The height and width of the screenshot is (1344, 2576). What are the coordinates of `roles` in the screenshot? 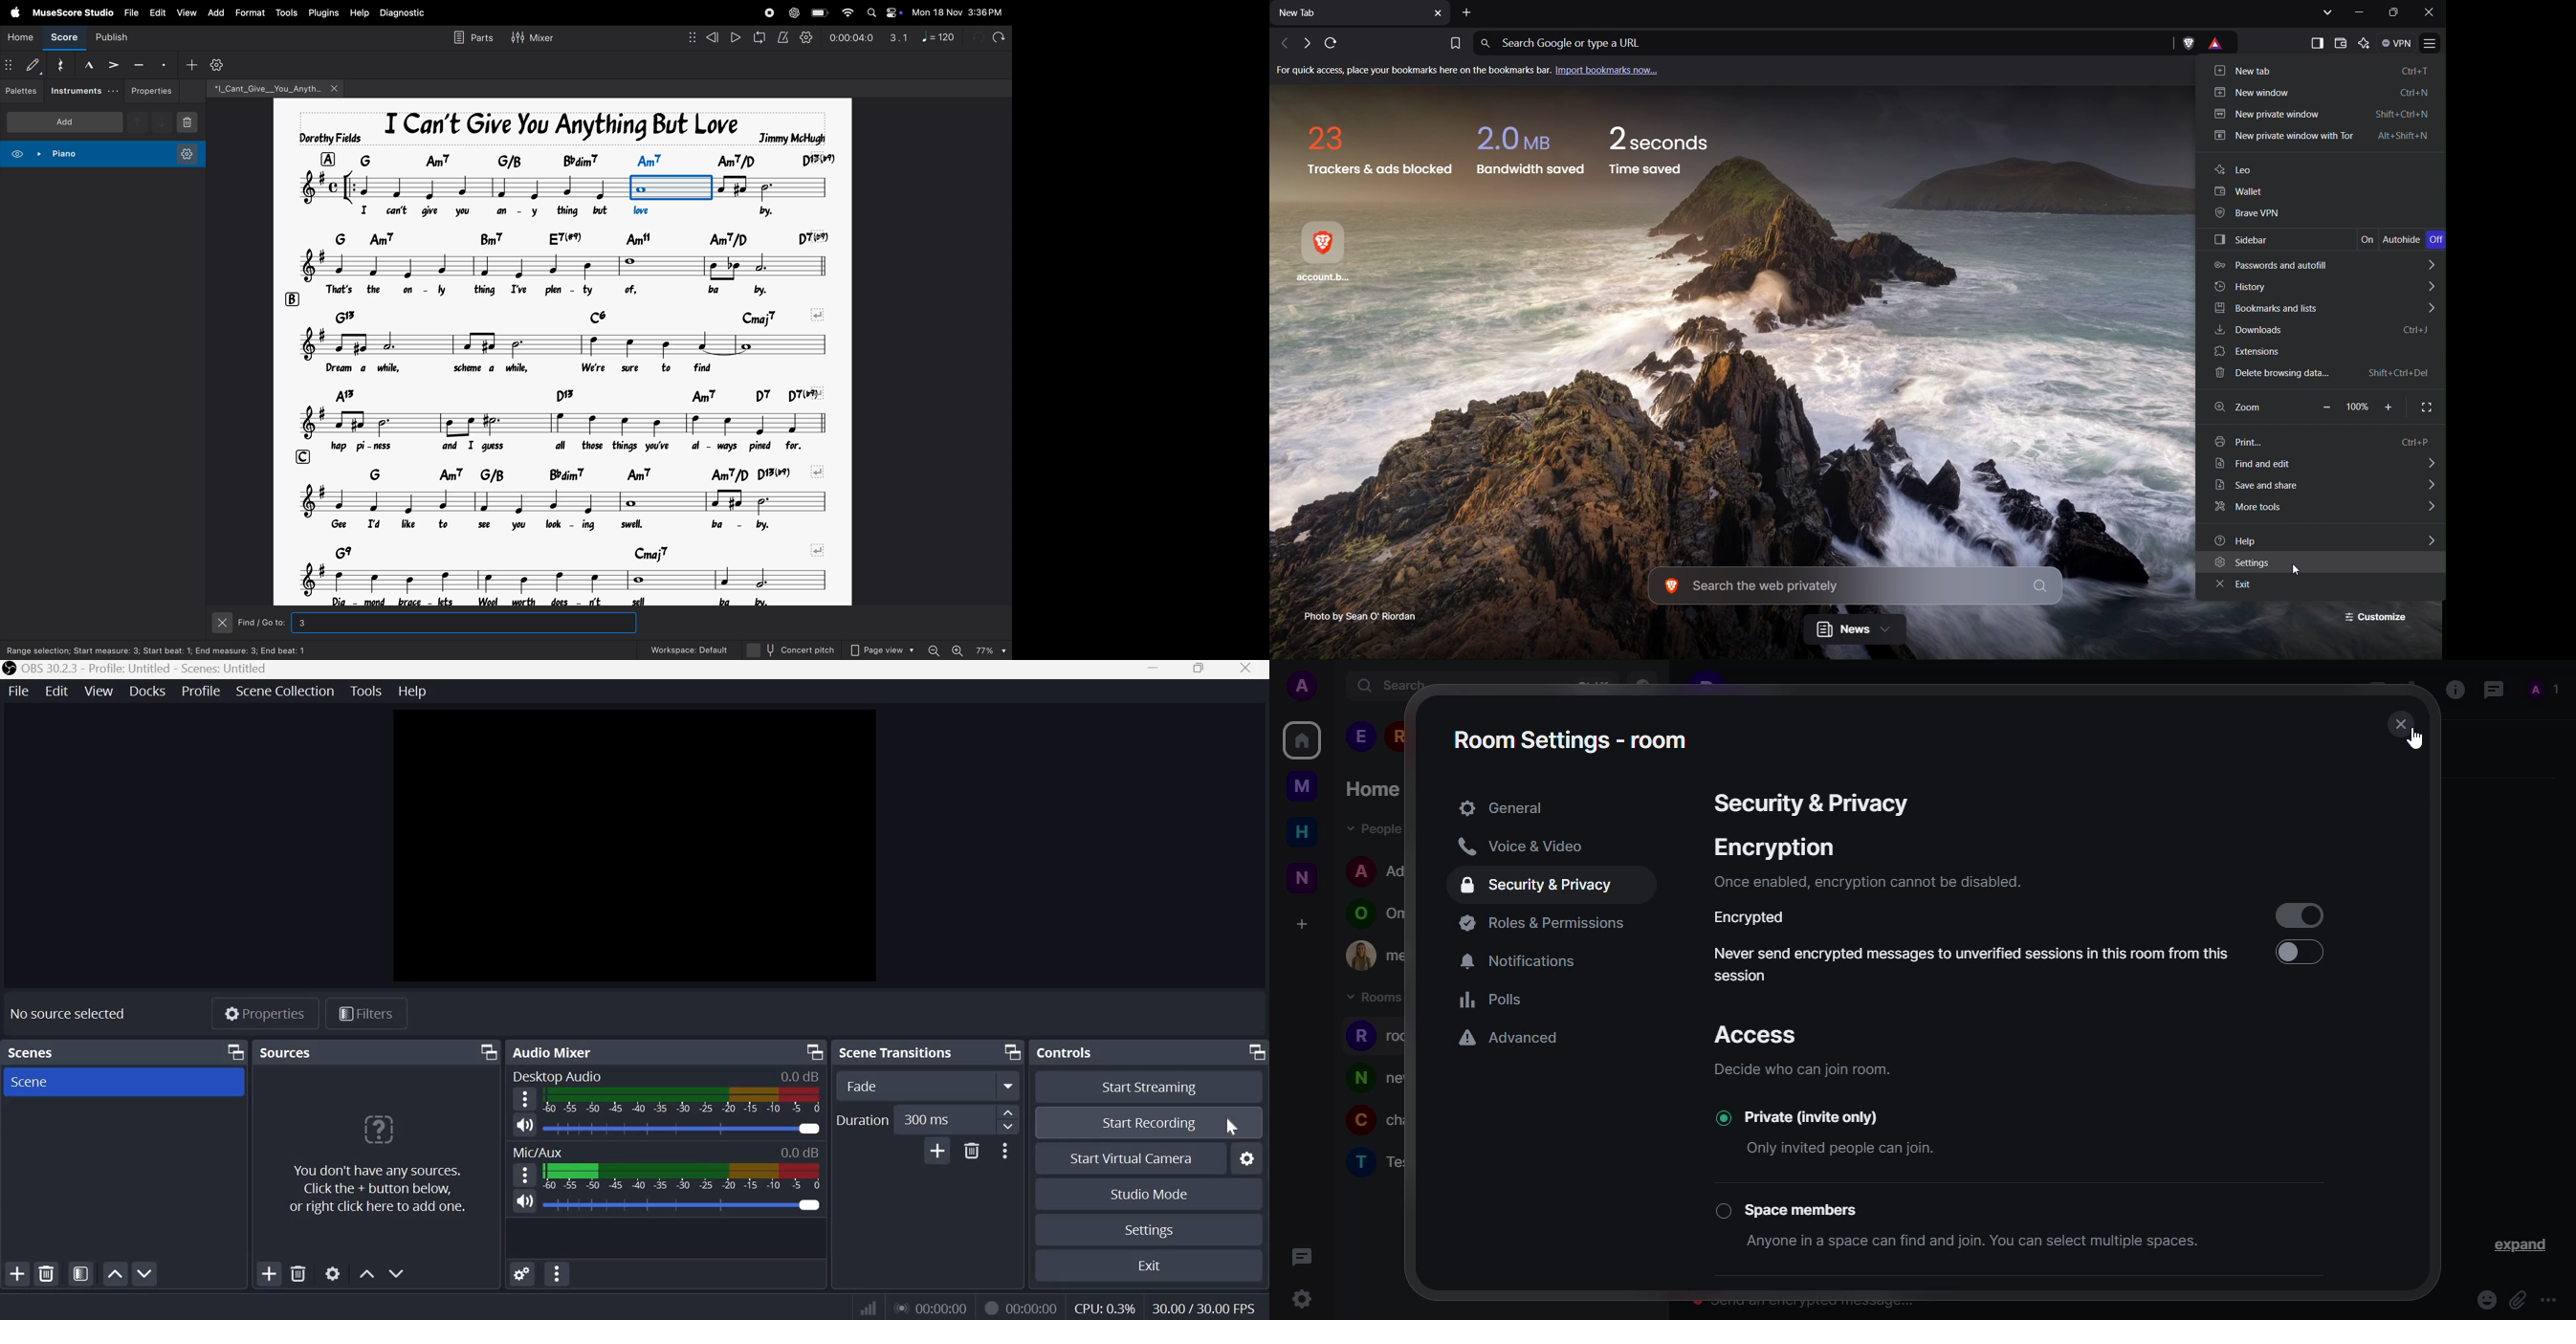 It's located at (1547, 923).